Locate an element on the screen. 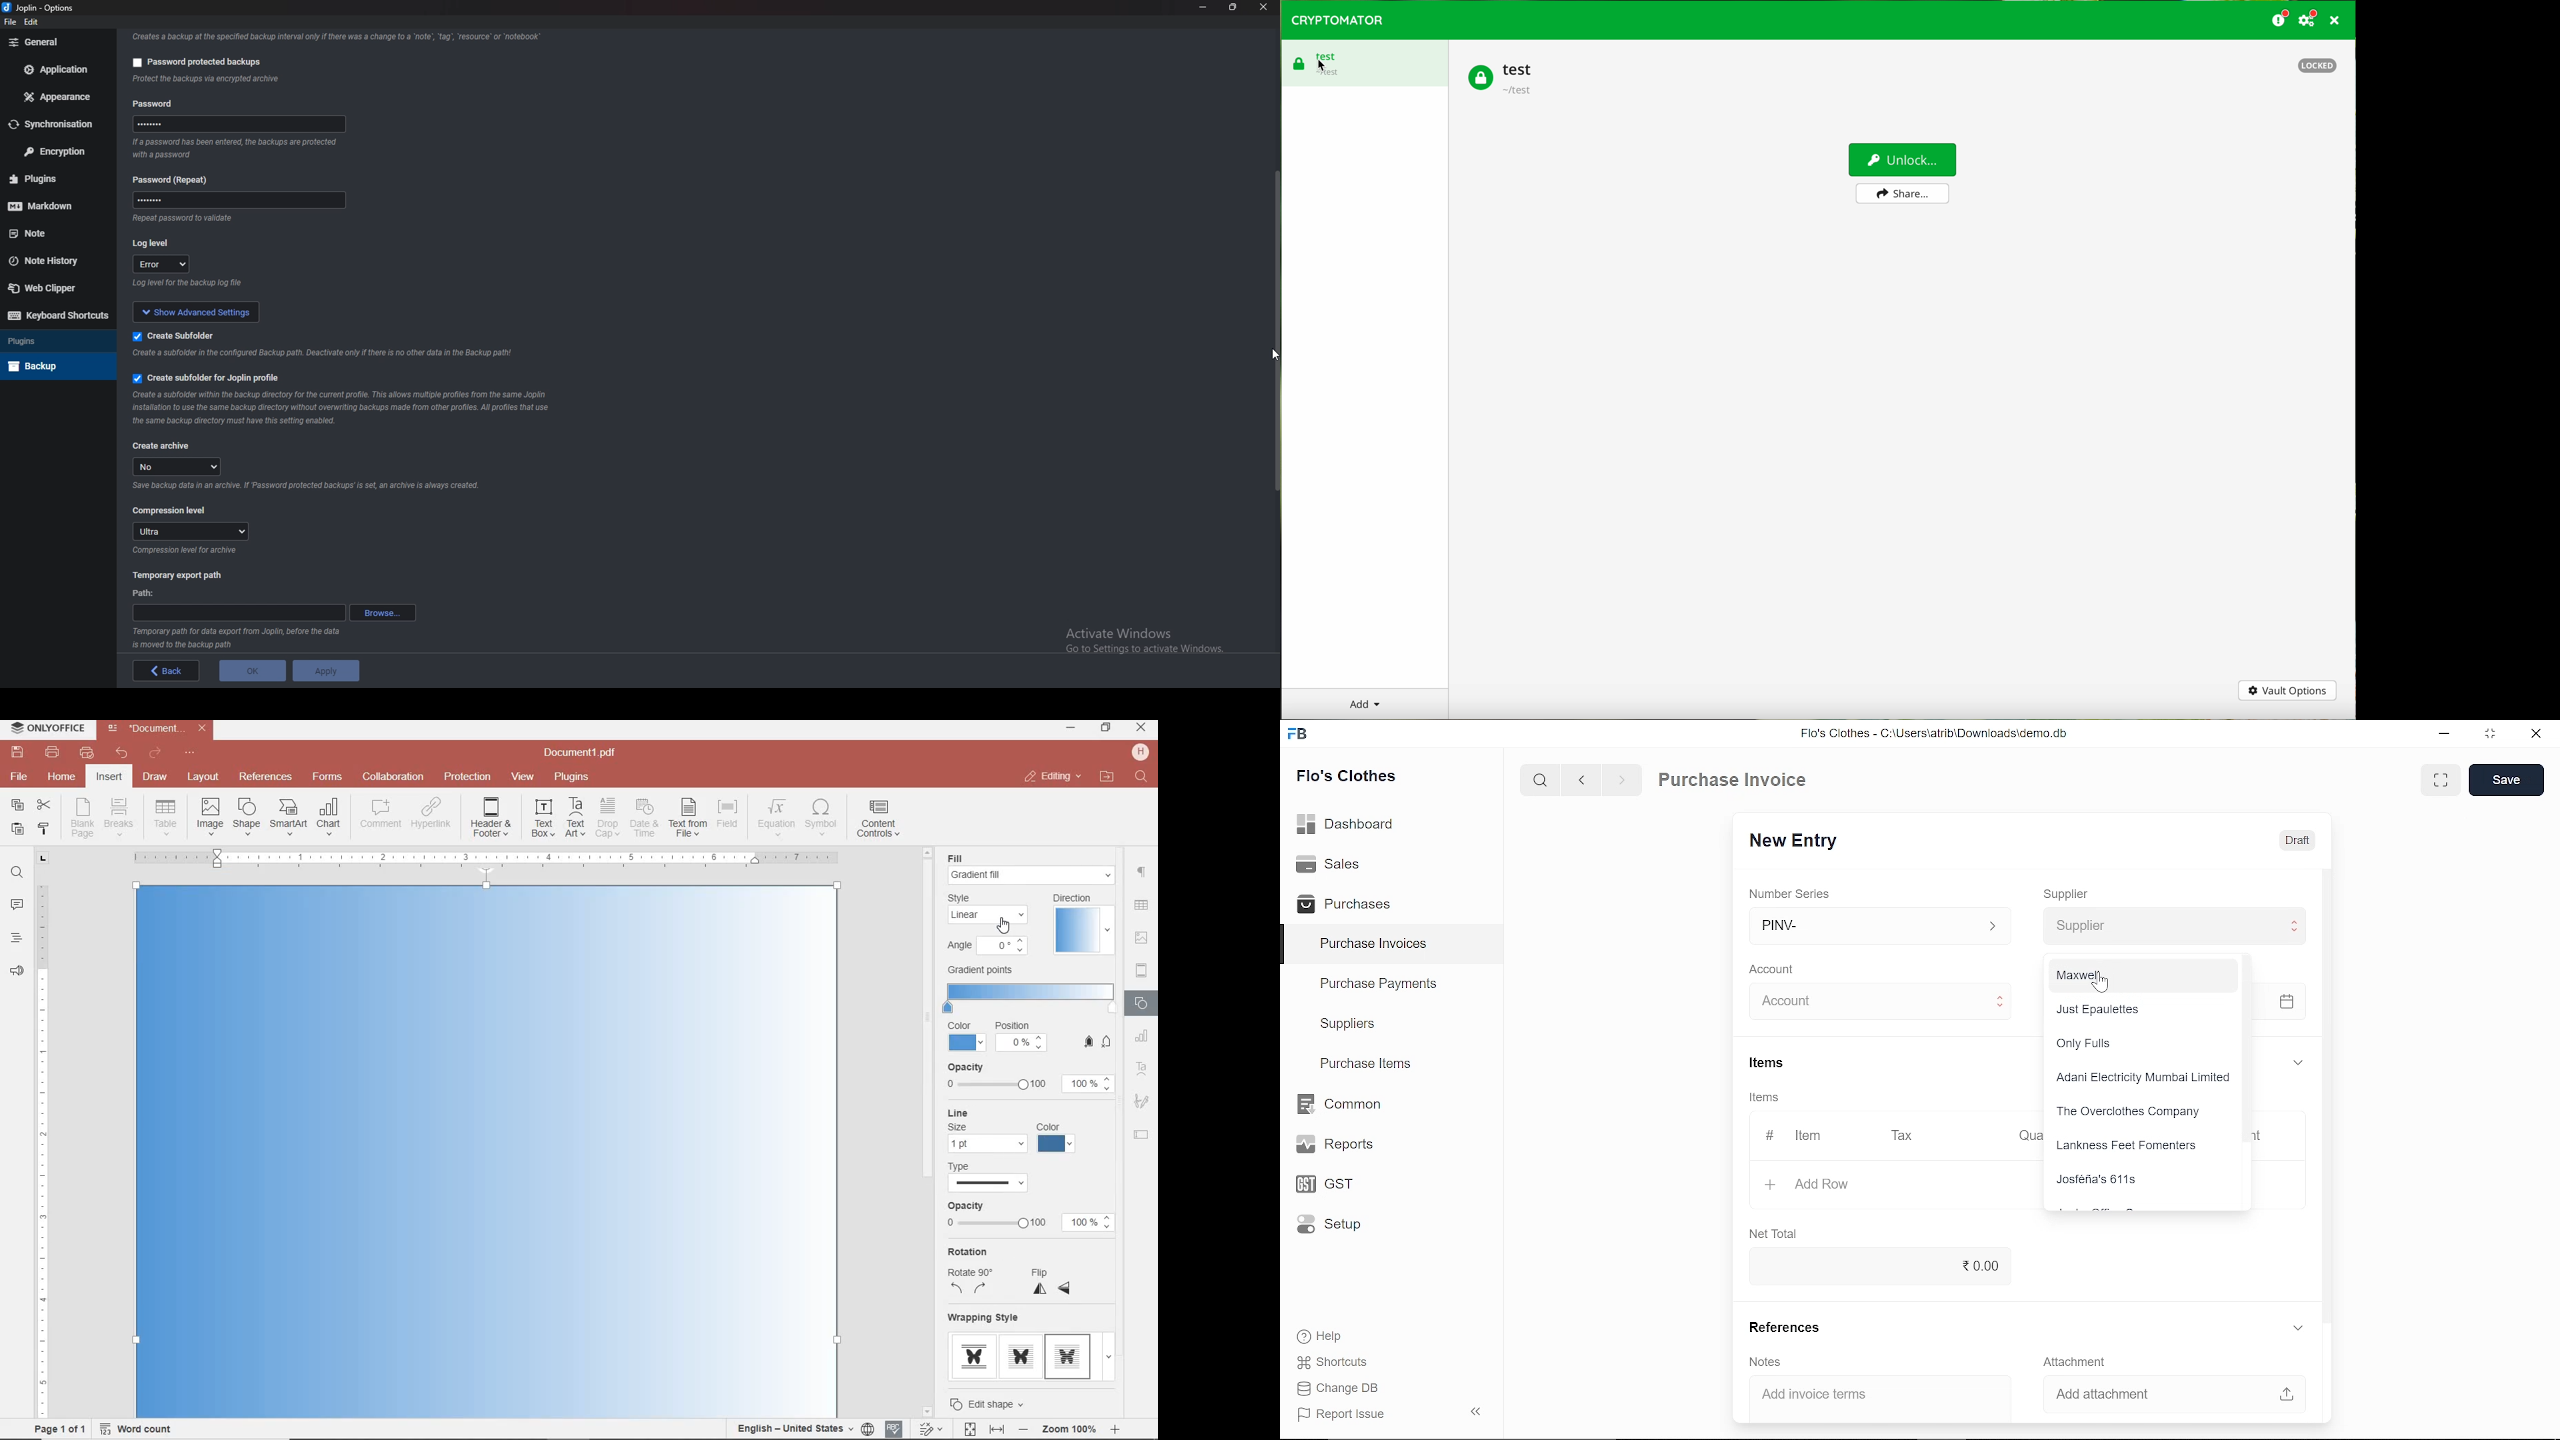  heading is located at coordinates (17, 937).